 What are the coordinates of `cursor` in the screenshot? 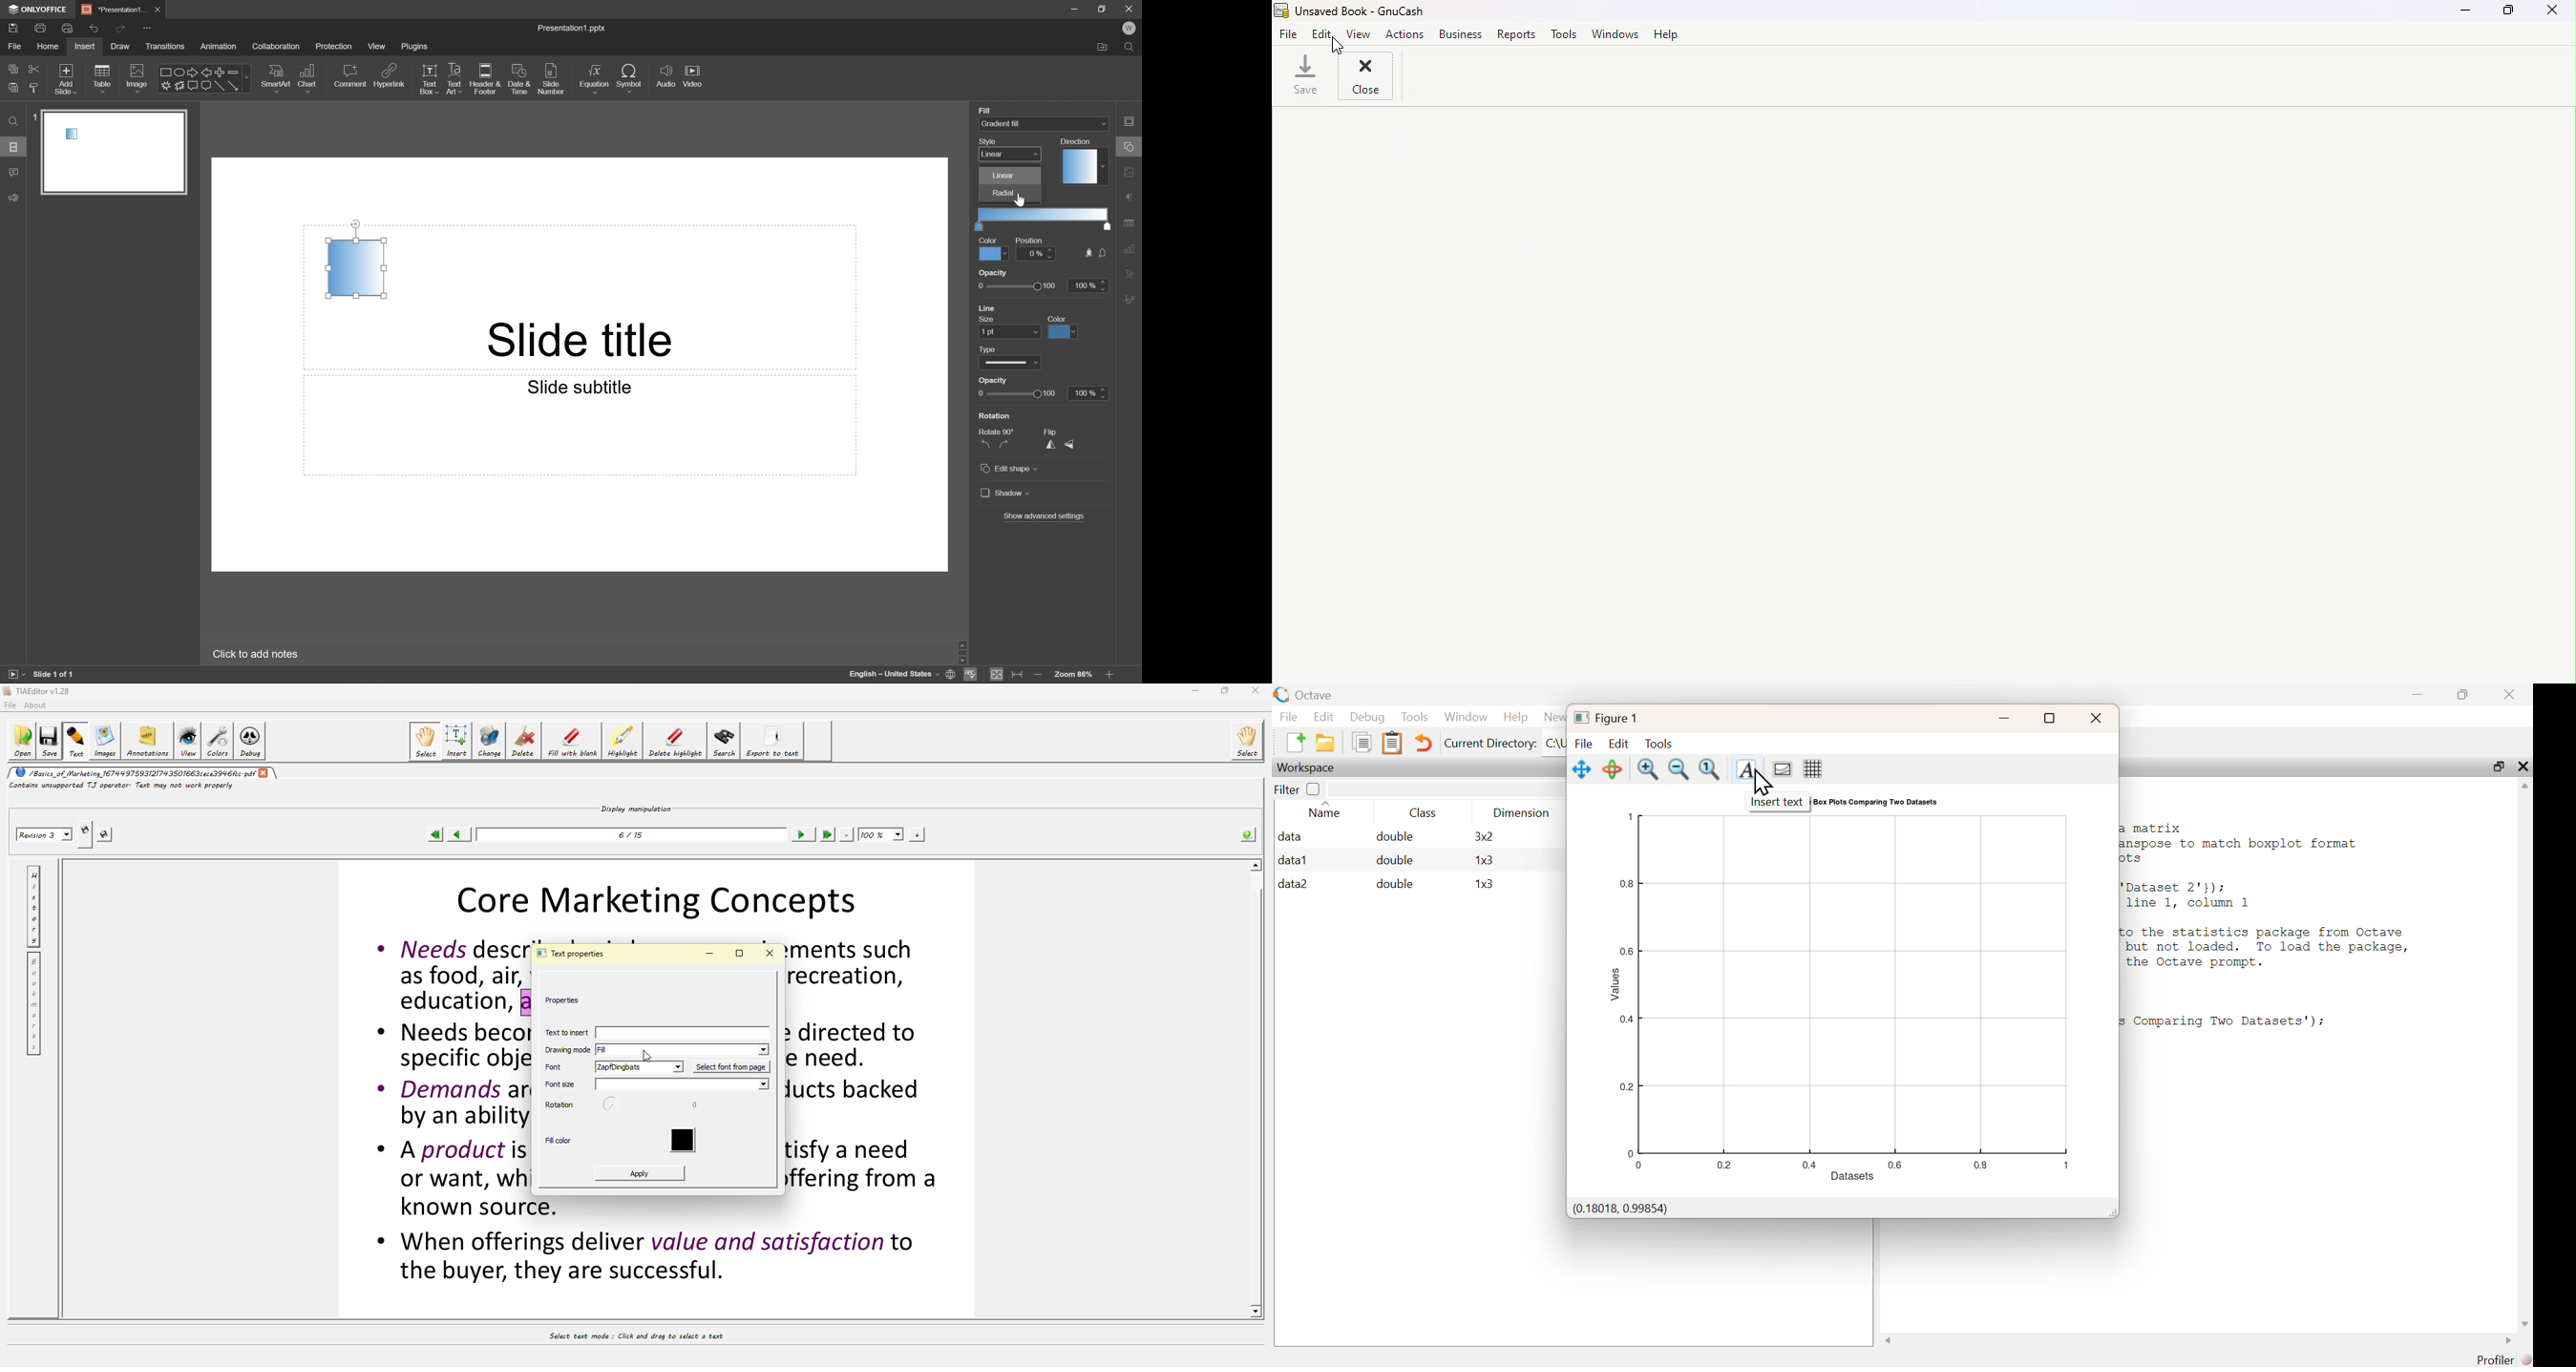 It's located at (1344, 45).